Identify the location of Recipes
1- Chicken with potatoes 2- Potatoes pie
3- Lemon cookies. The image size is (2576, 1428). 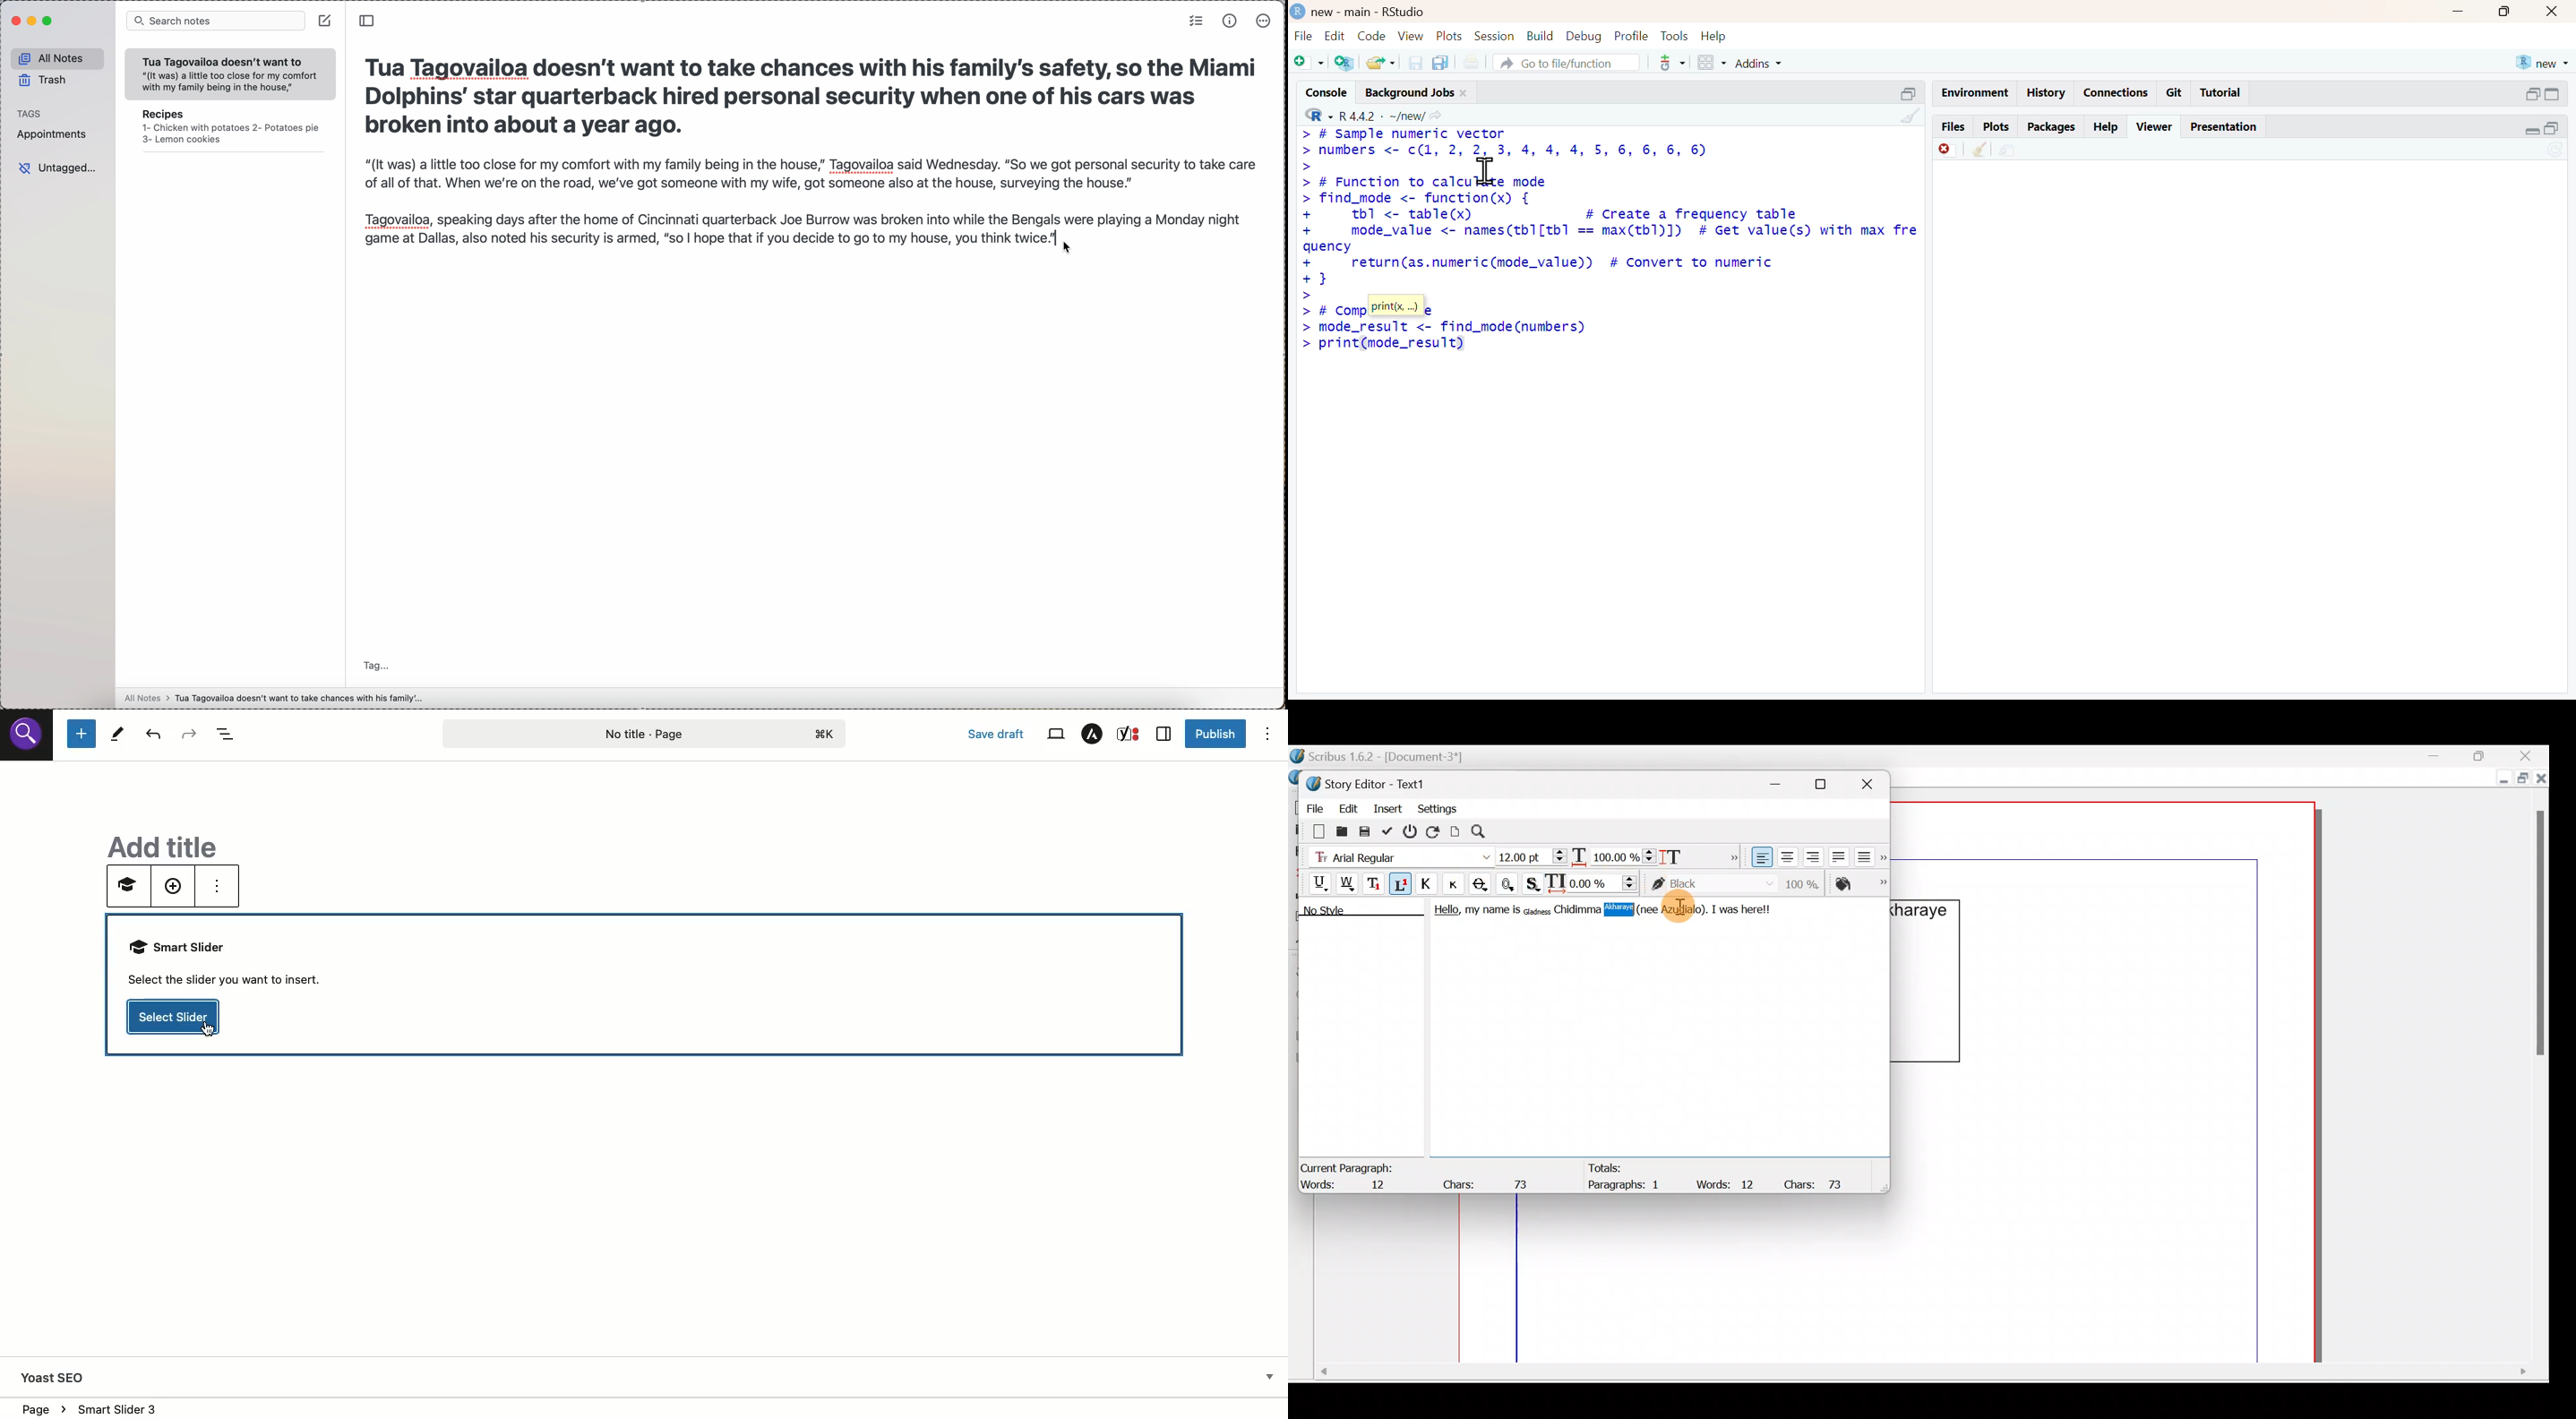
(229, 131).